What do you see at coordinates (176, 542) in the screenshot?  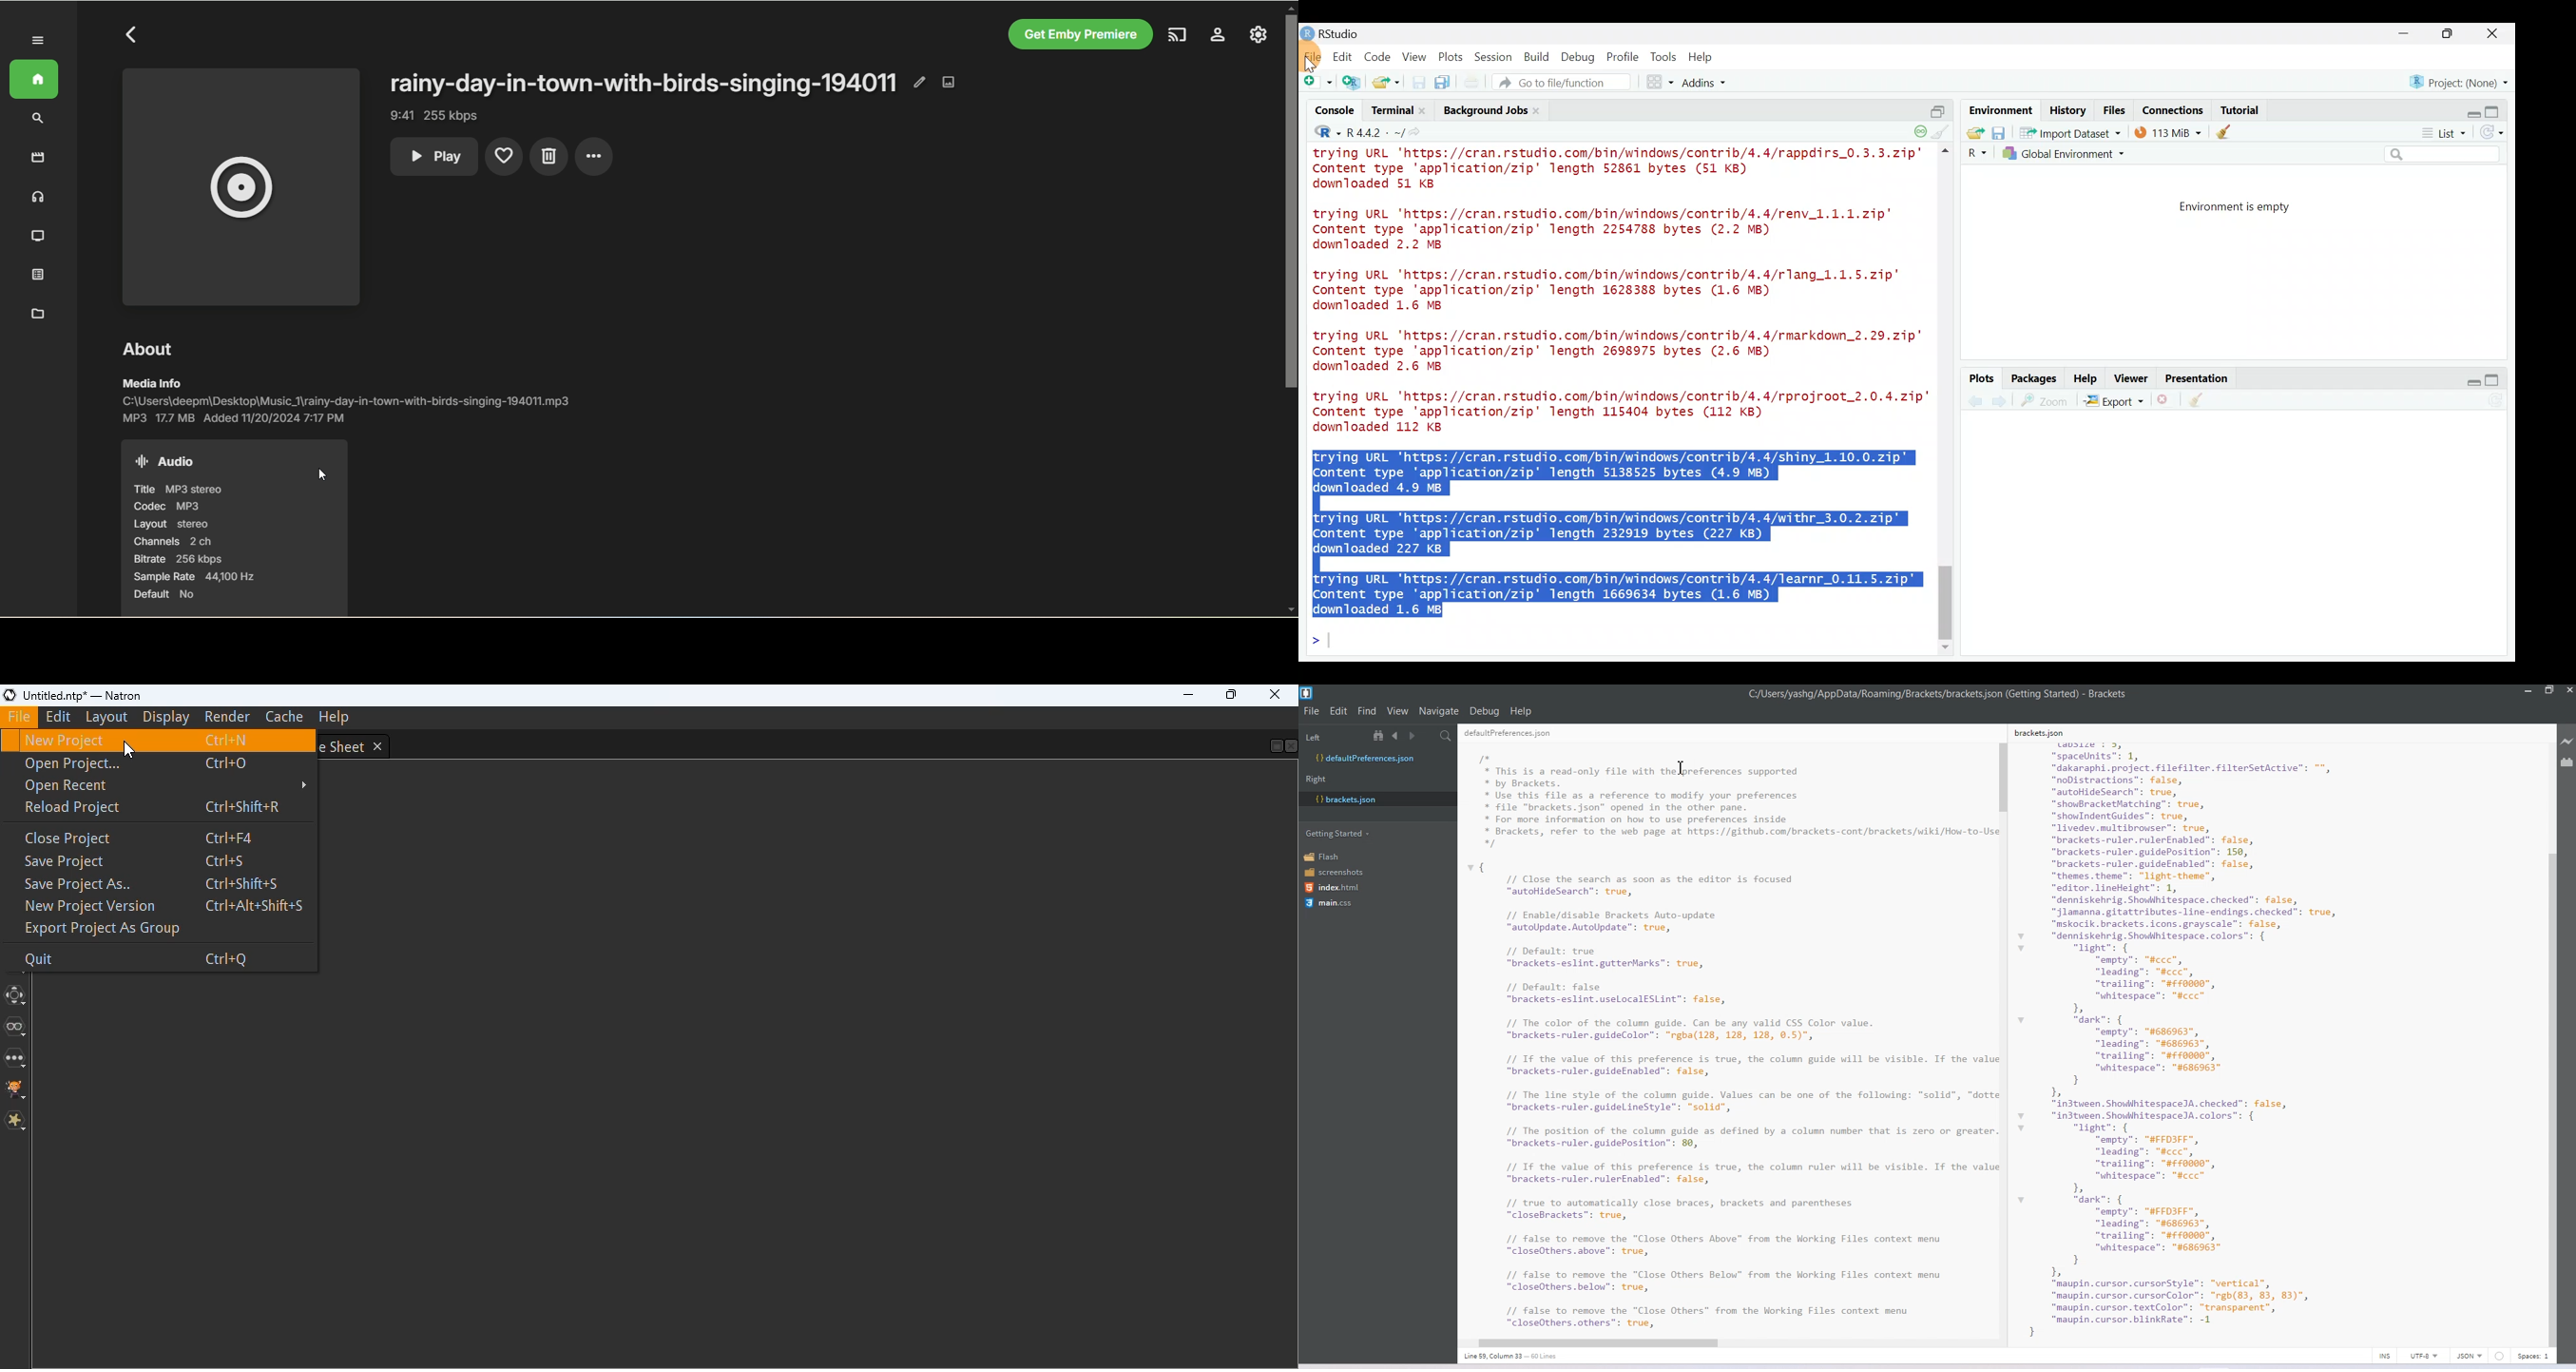 I see `channels 2ch` at bounding box center [176, 542].